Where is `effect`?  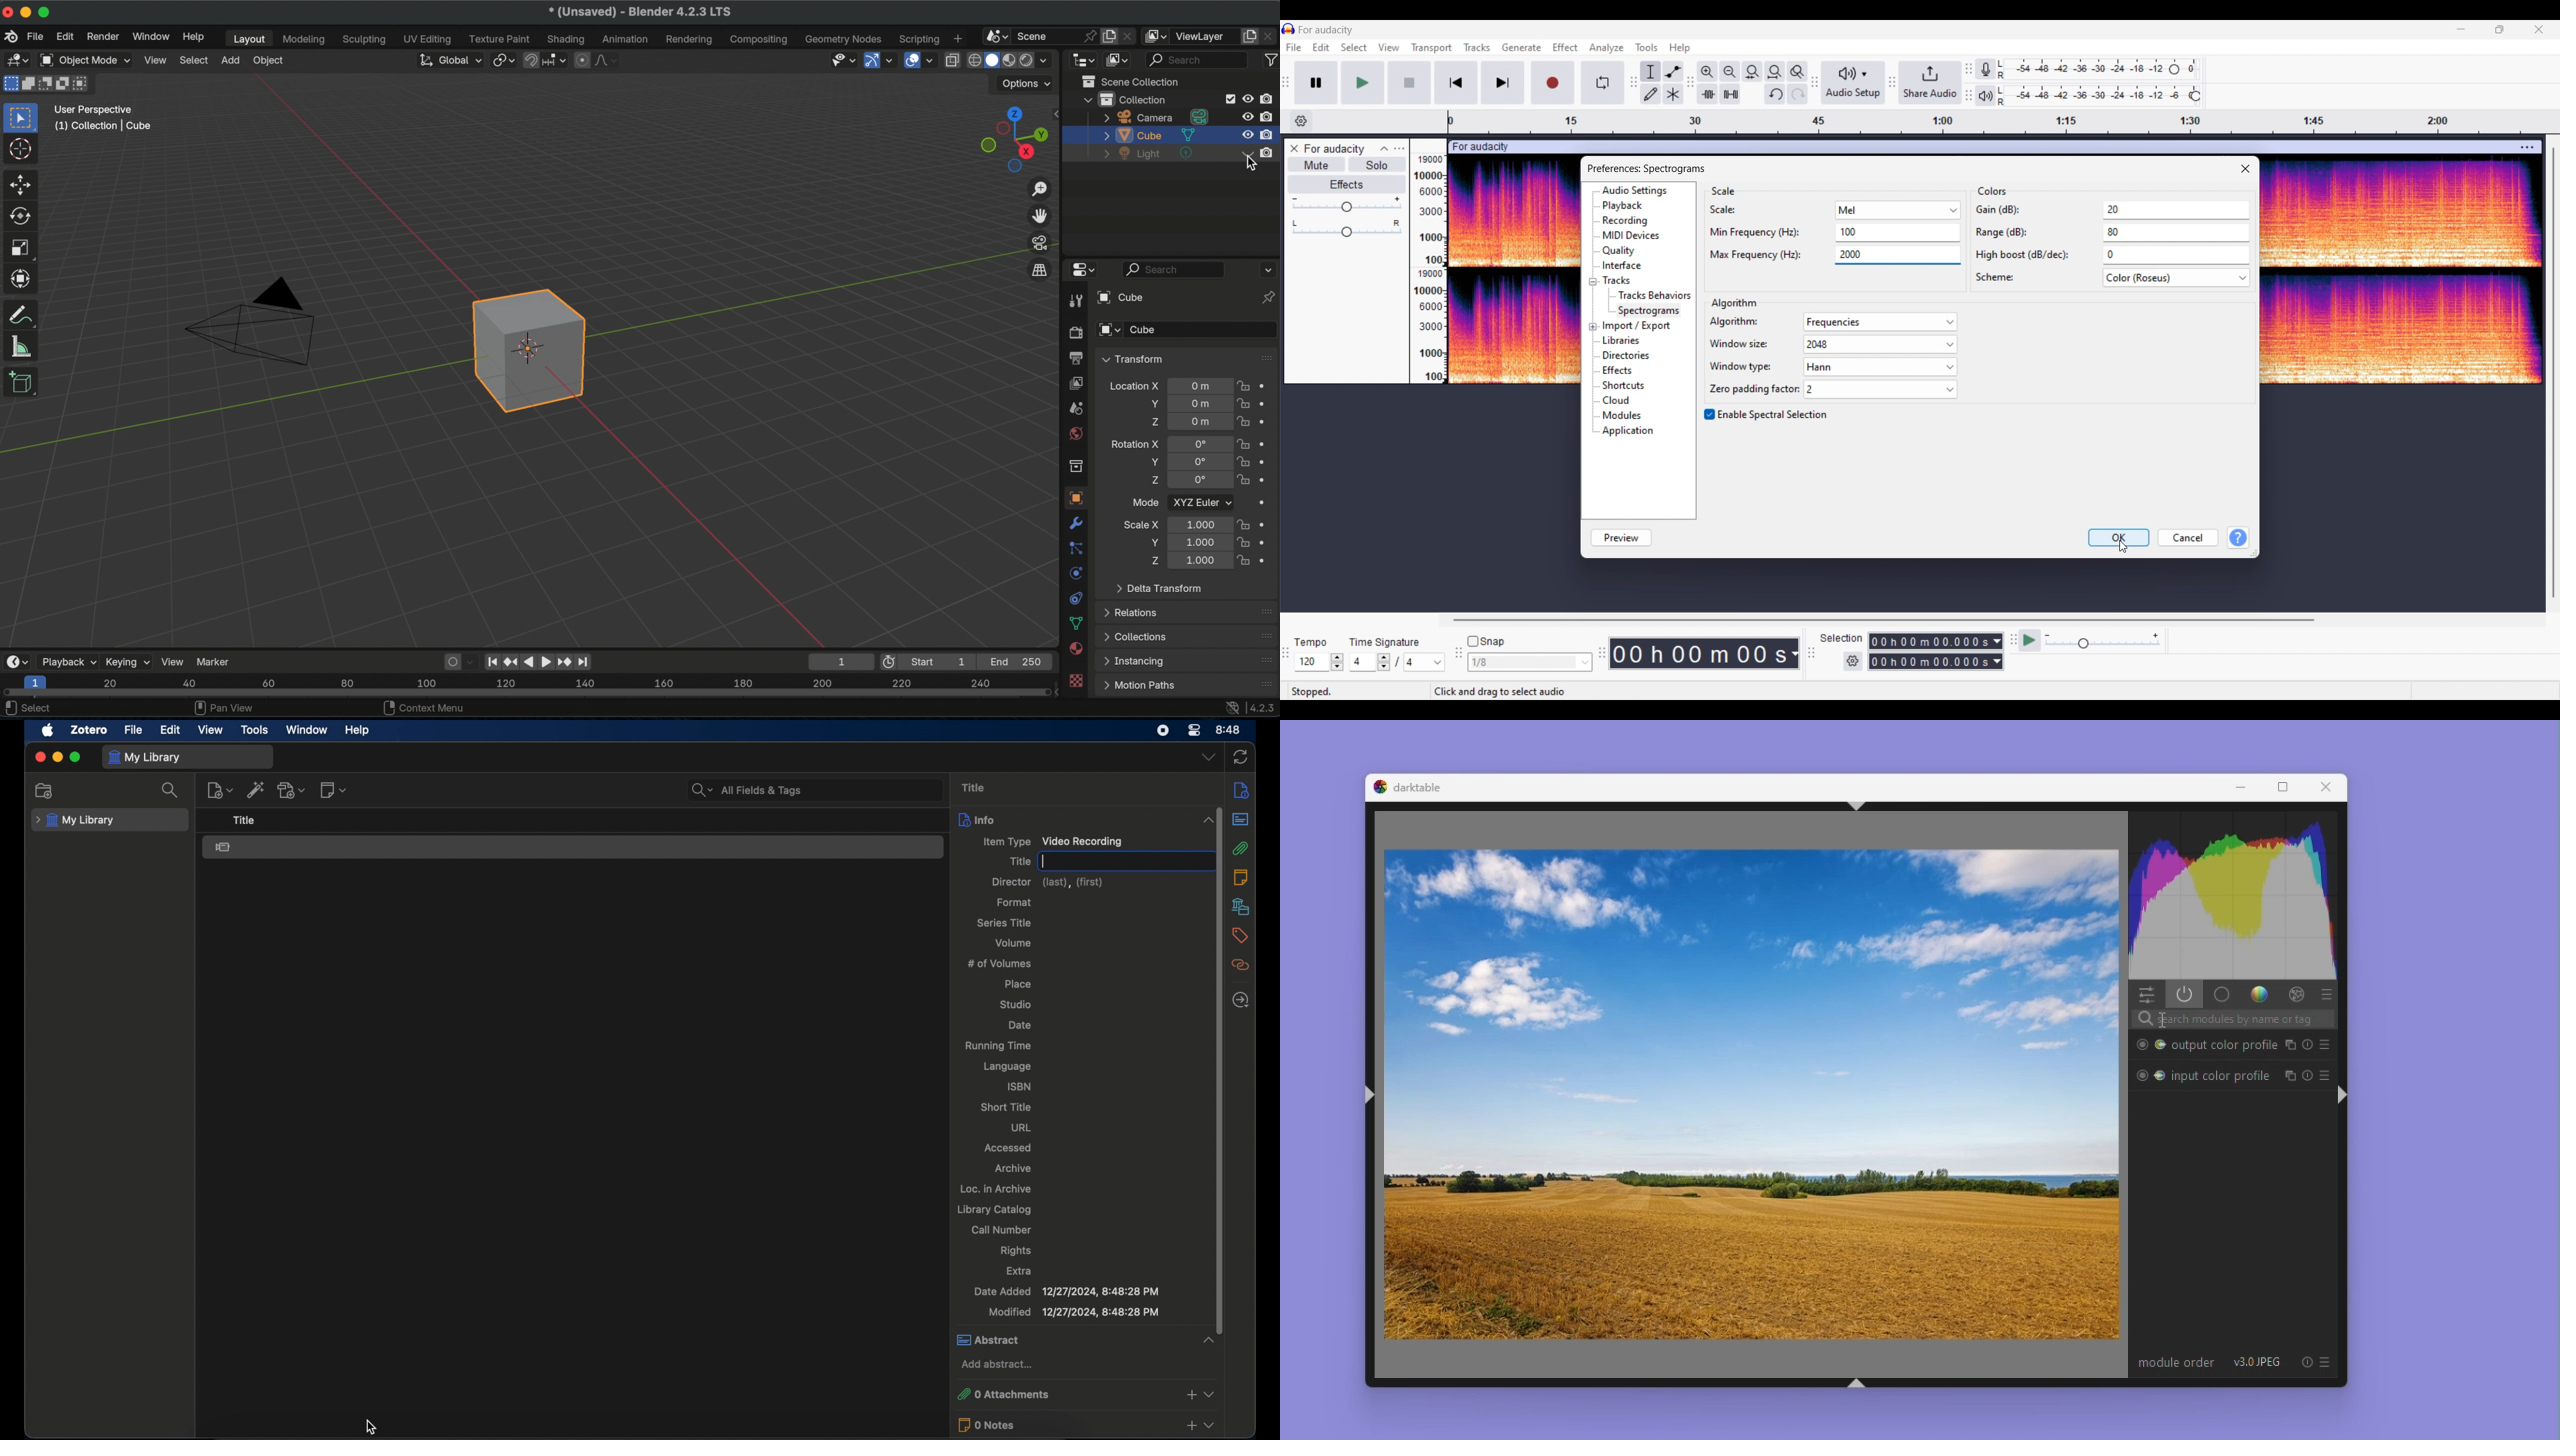
effect is located at coordinates (2293, 995).